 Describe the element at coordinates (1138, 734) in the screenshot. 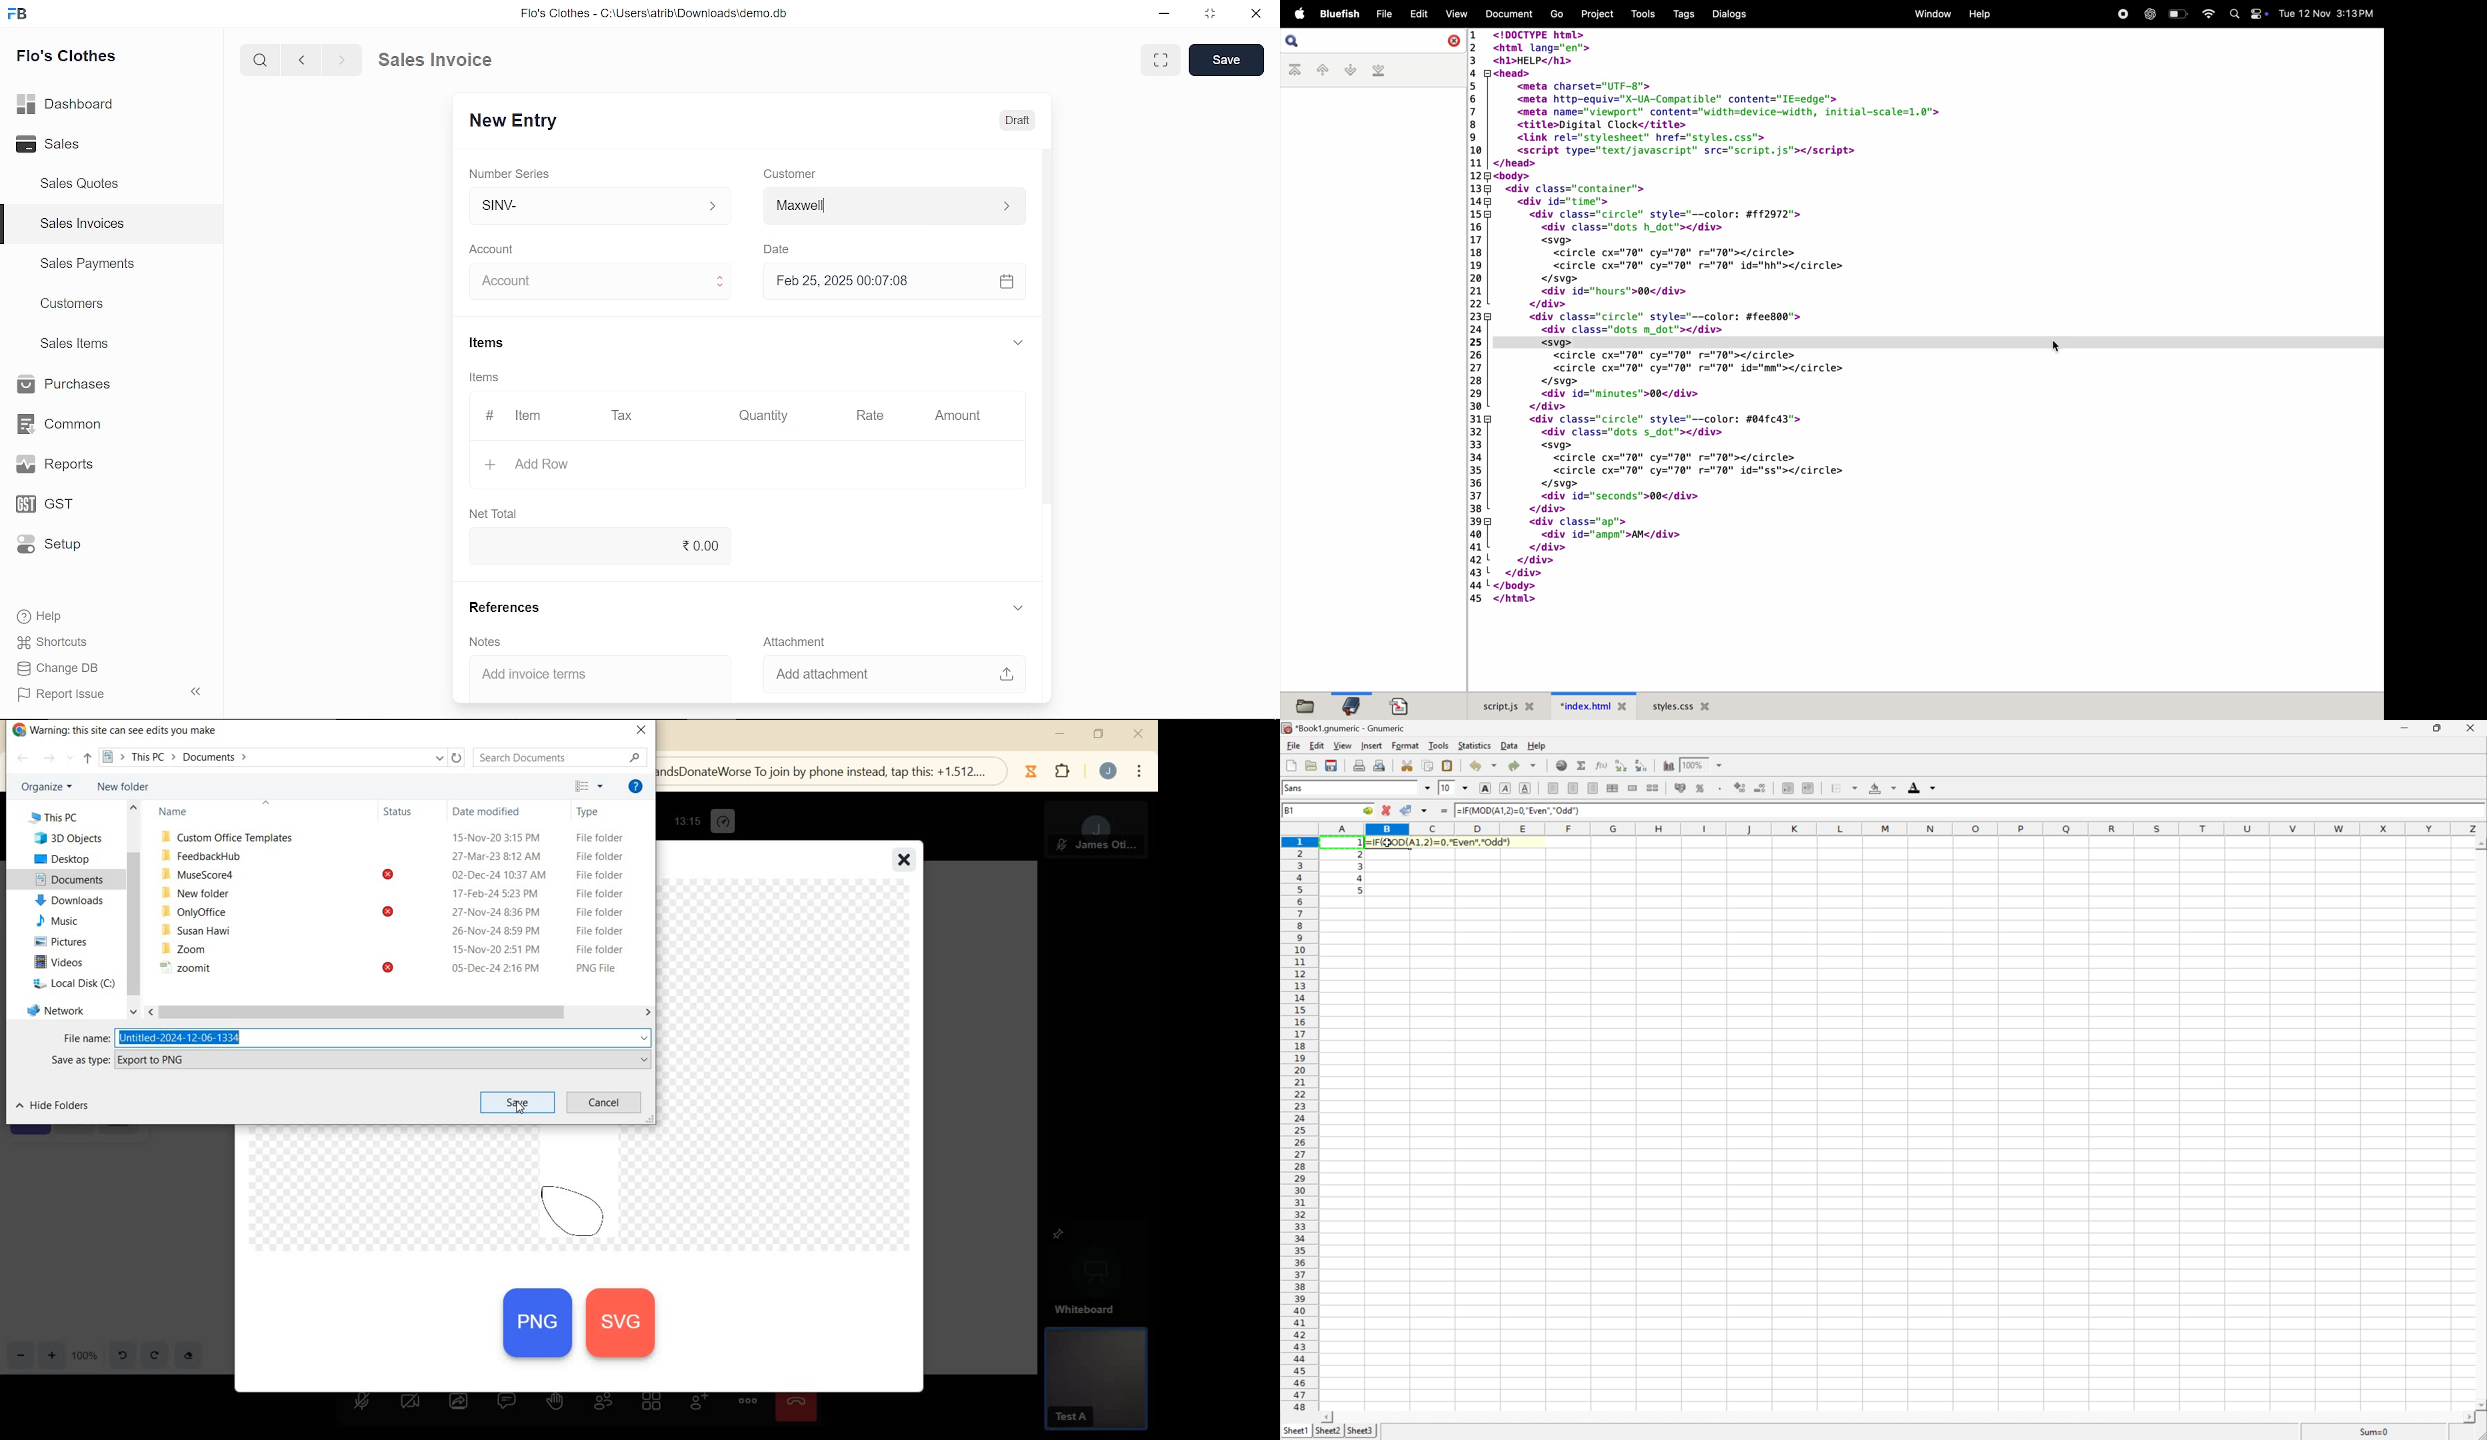

I see `close` at that location.